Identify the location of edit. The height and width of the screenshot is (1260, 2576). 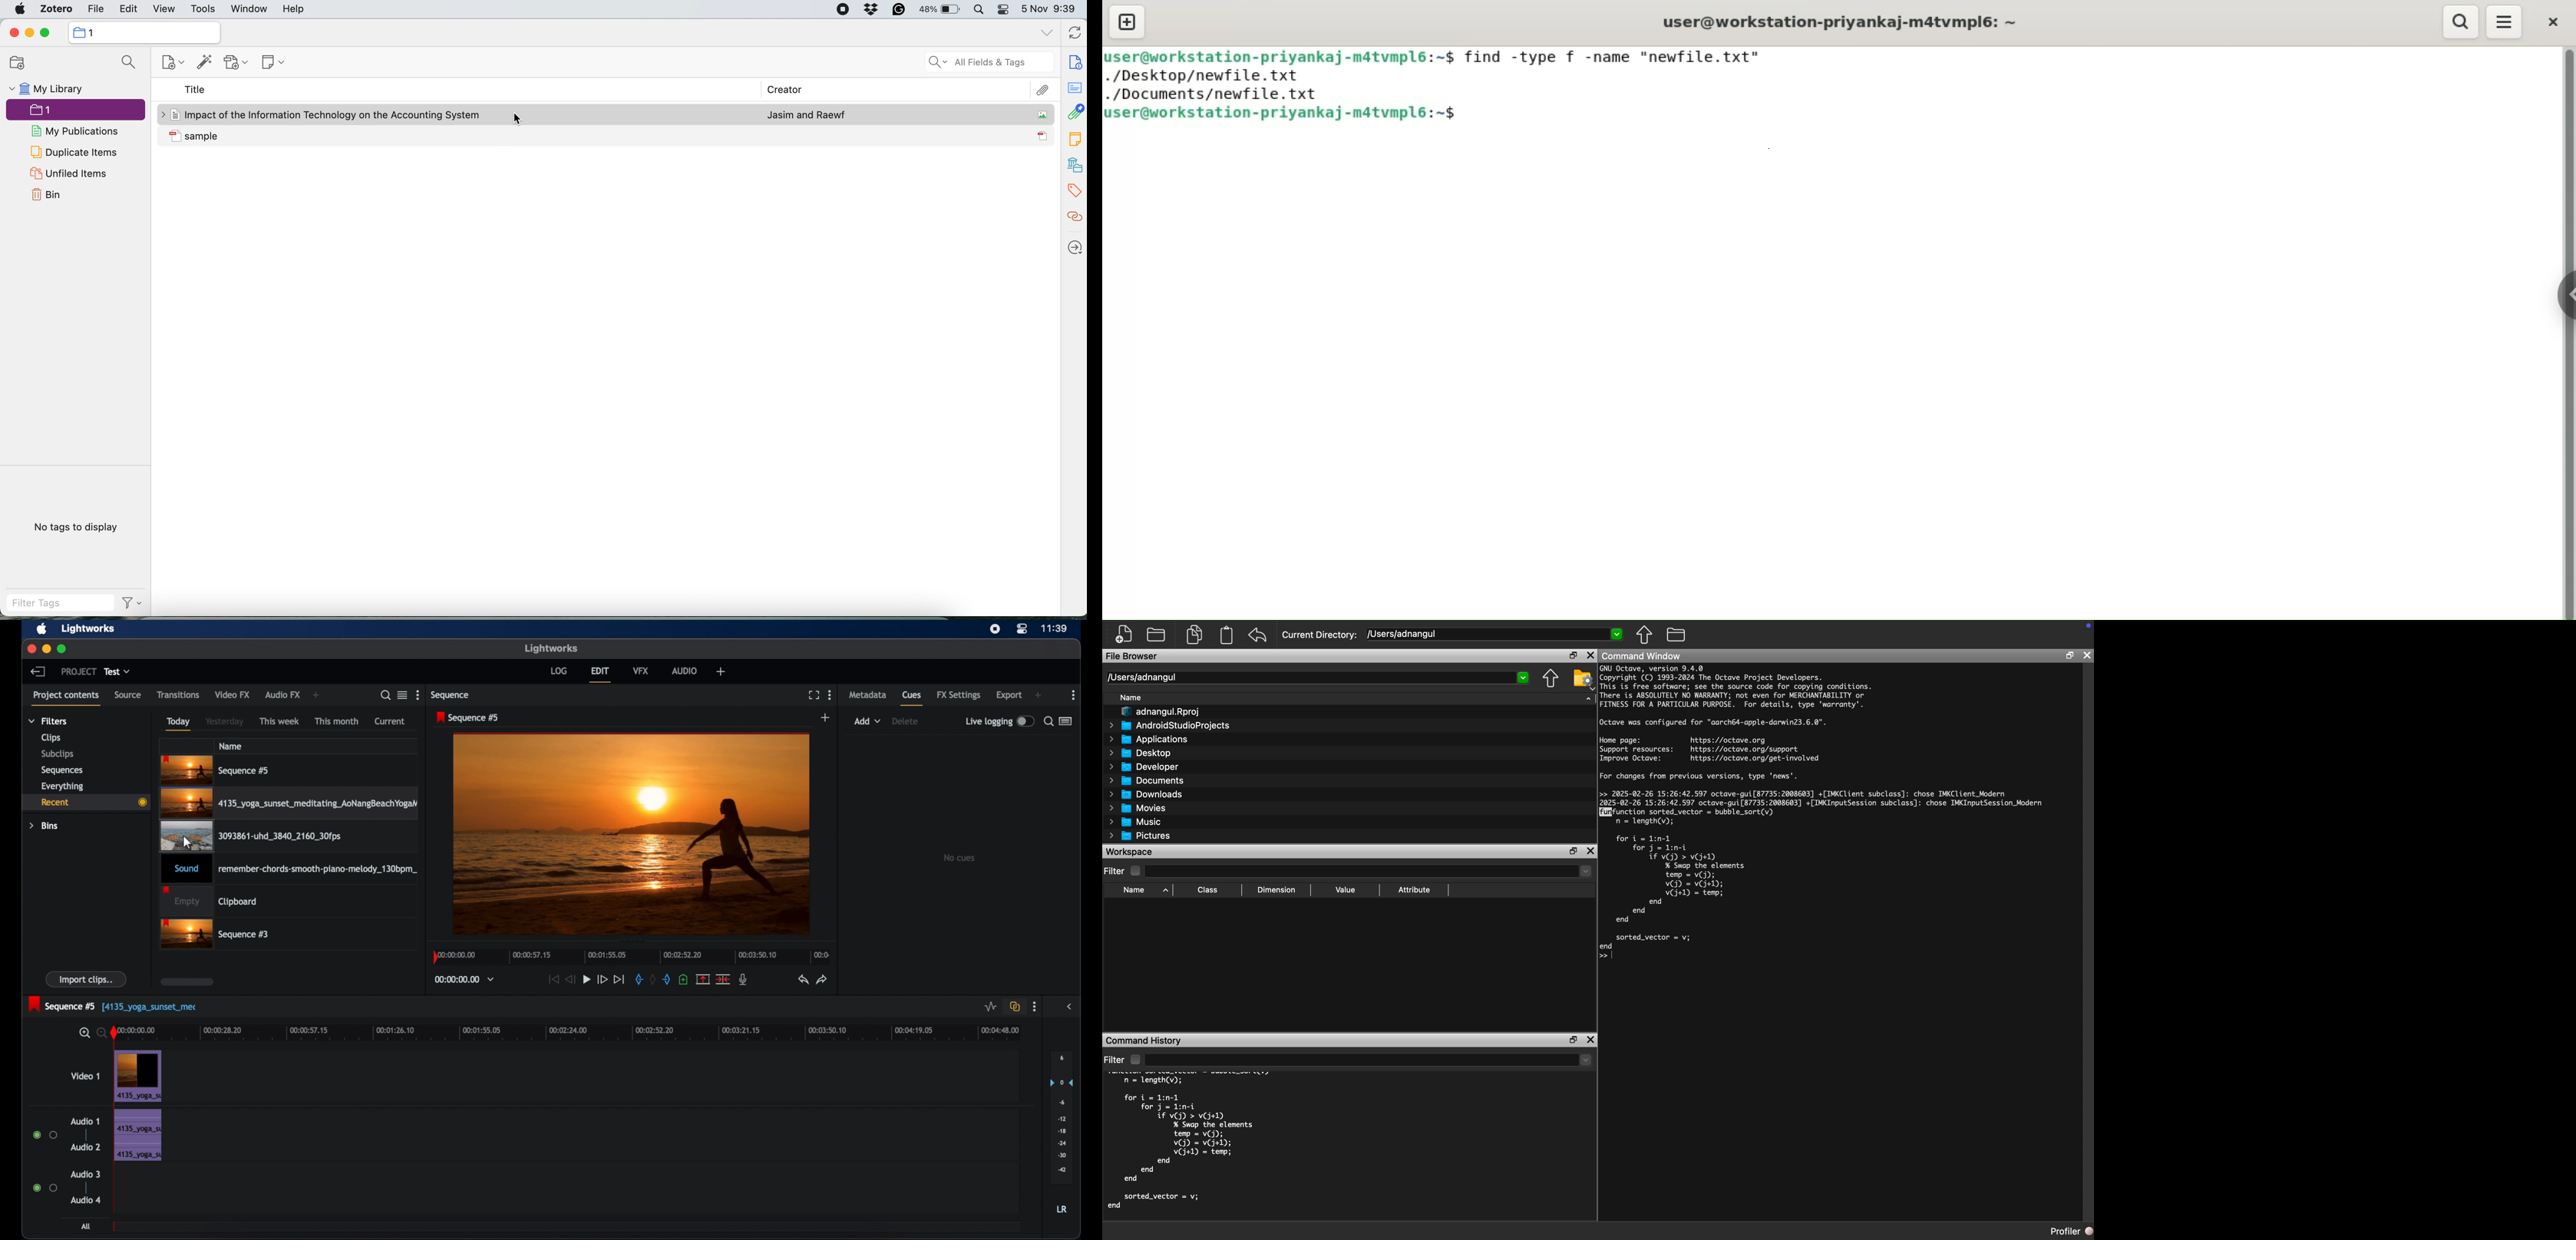
(600, 674).